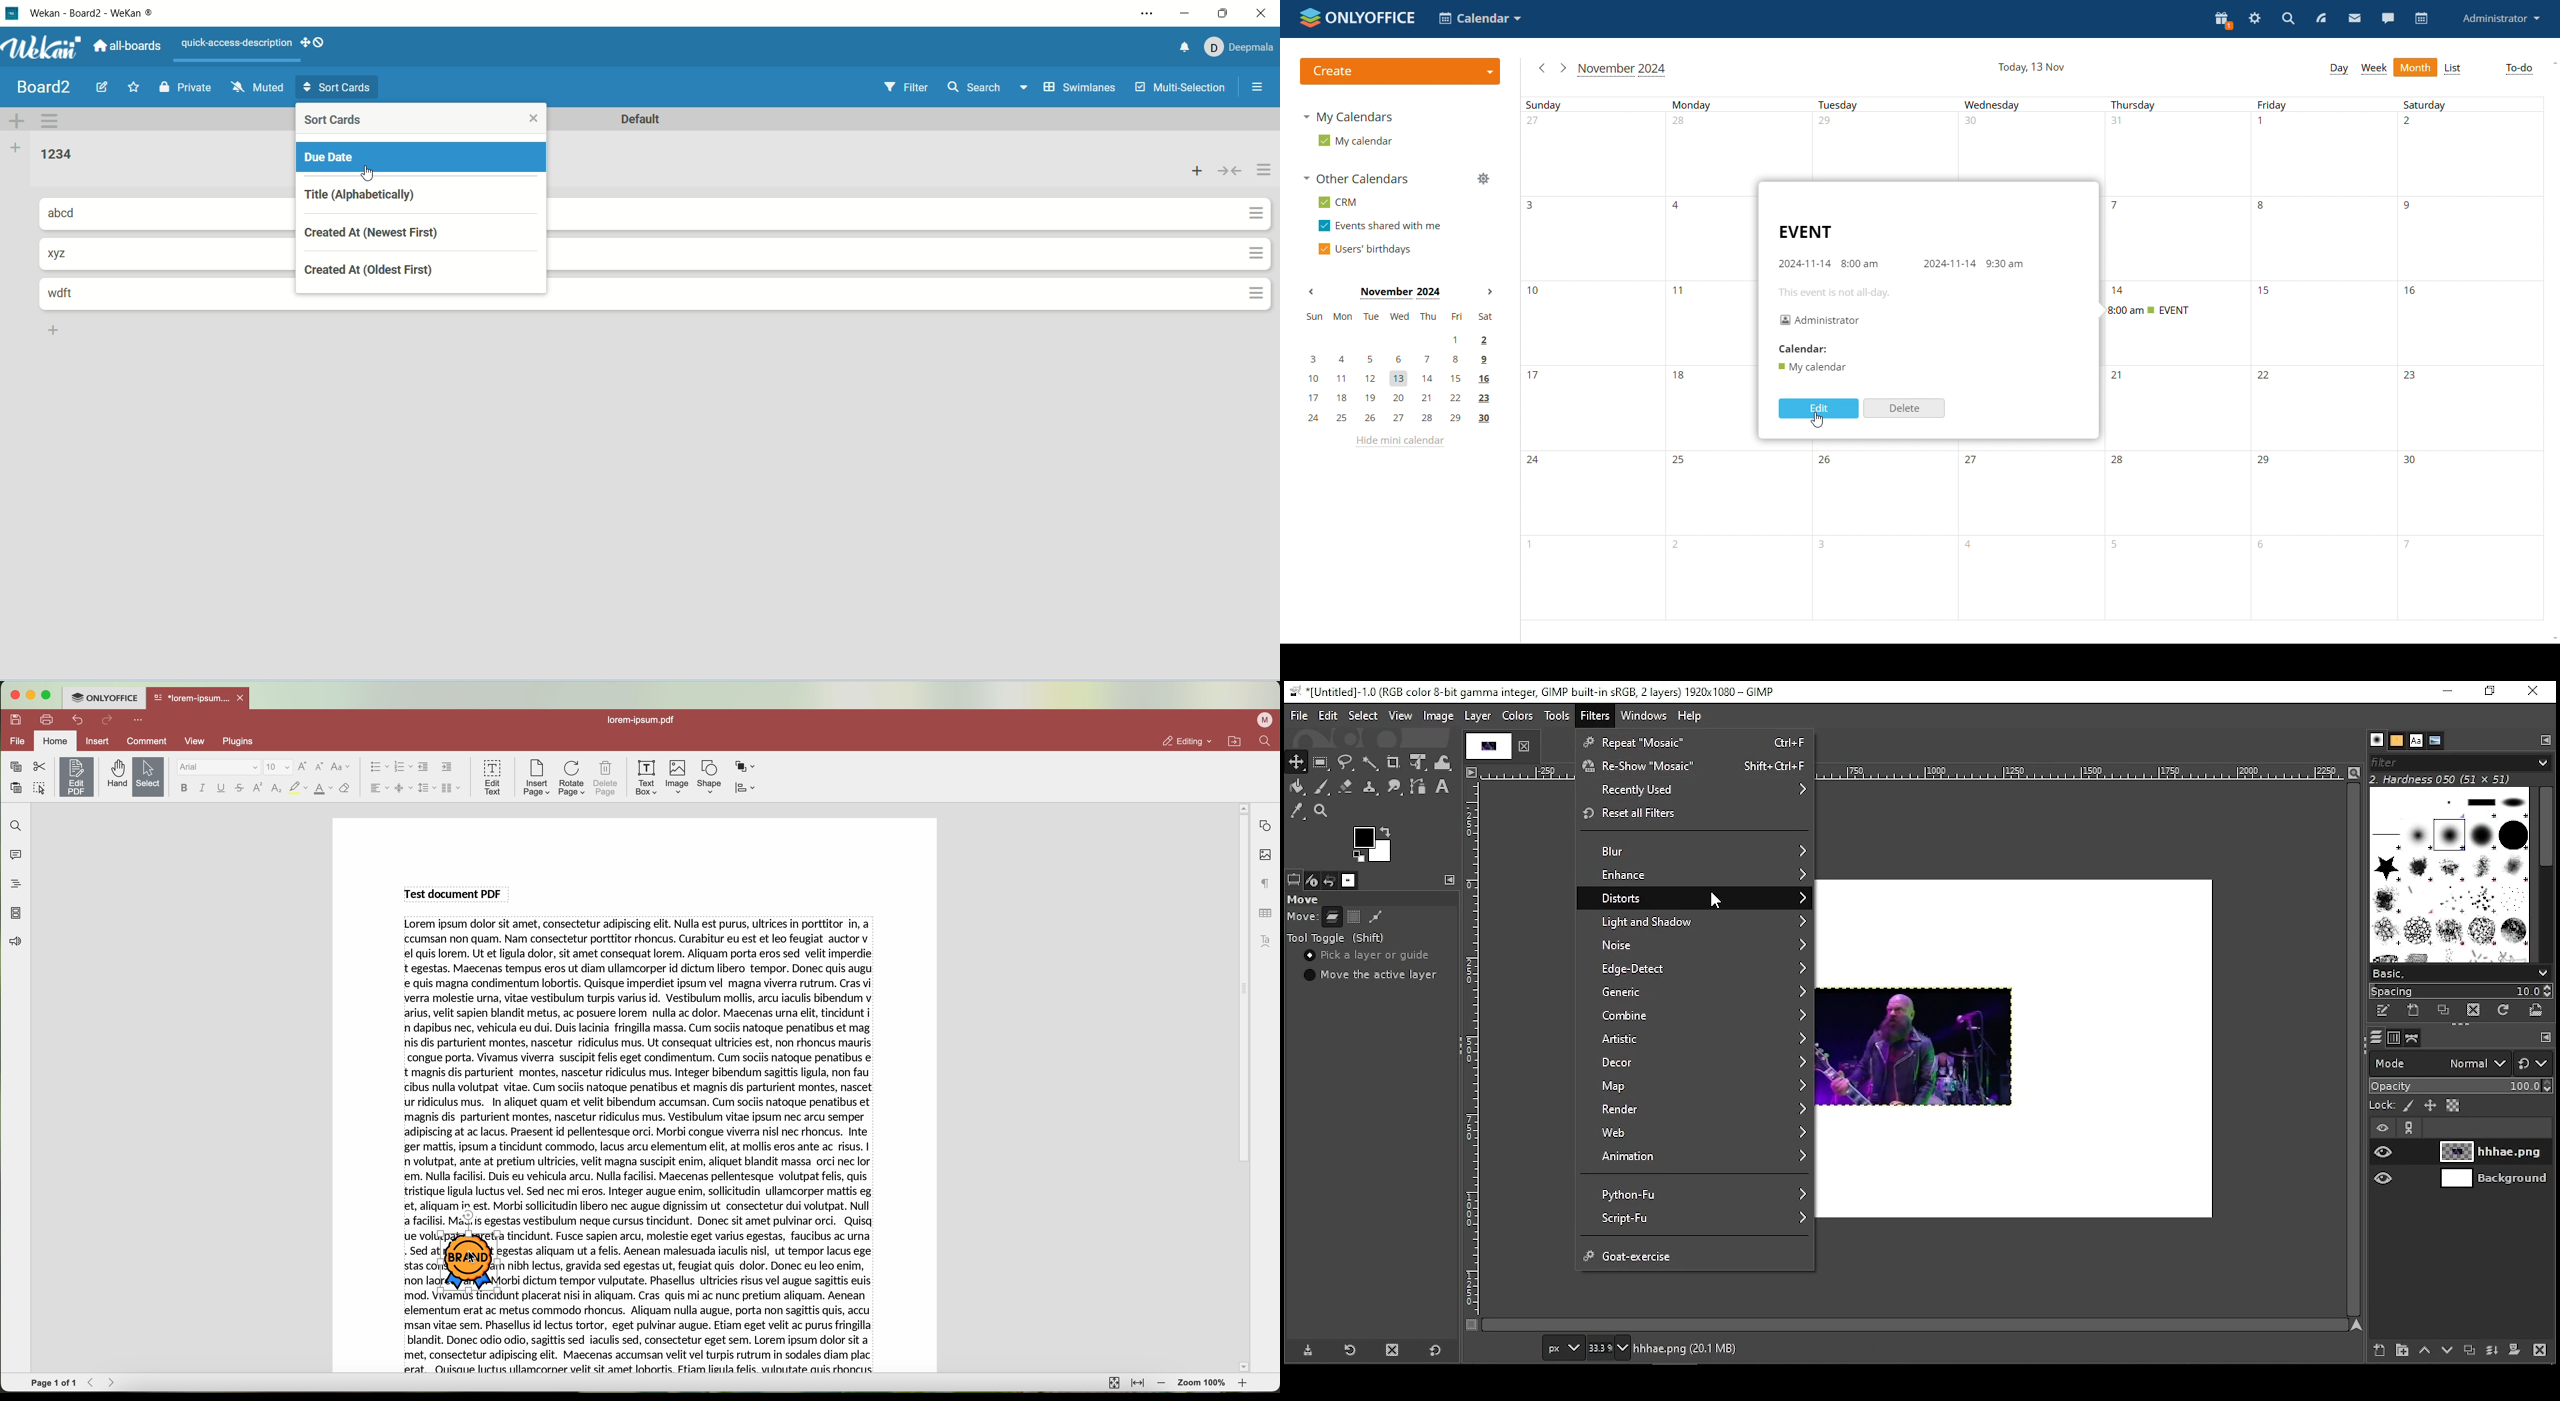  Describe the element at coordinates (2546, 873) in the screenshot. I see `scroll bar` at that location.